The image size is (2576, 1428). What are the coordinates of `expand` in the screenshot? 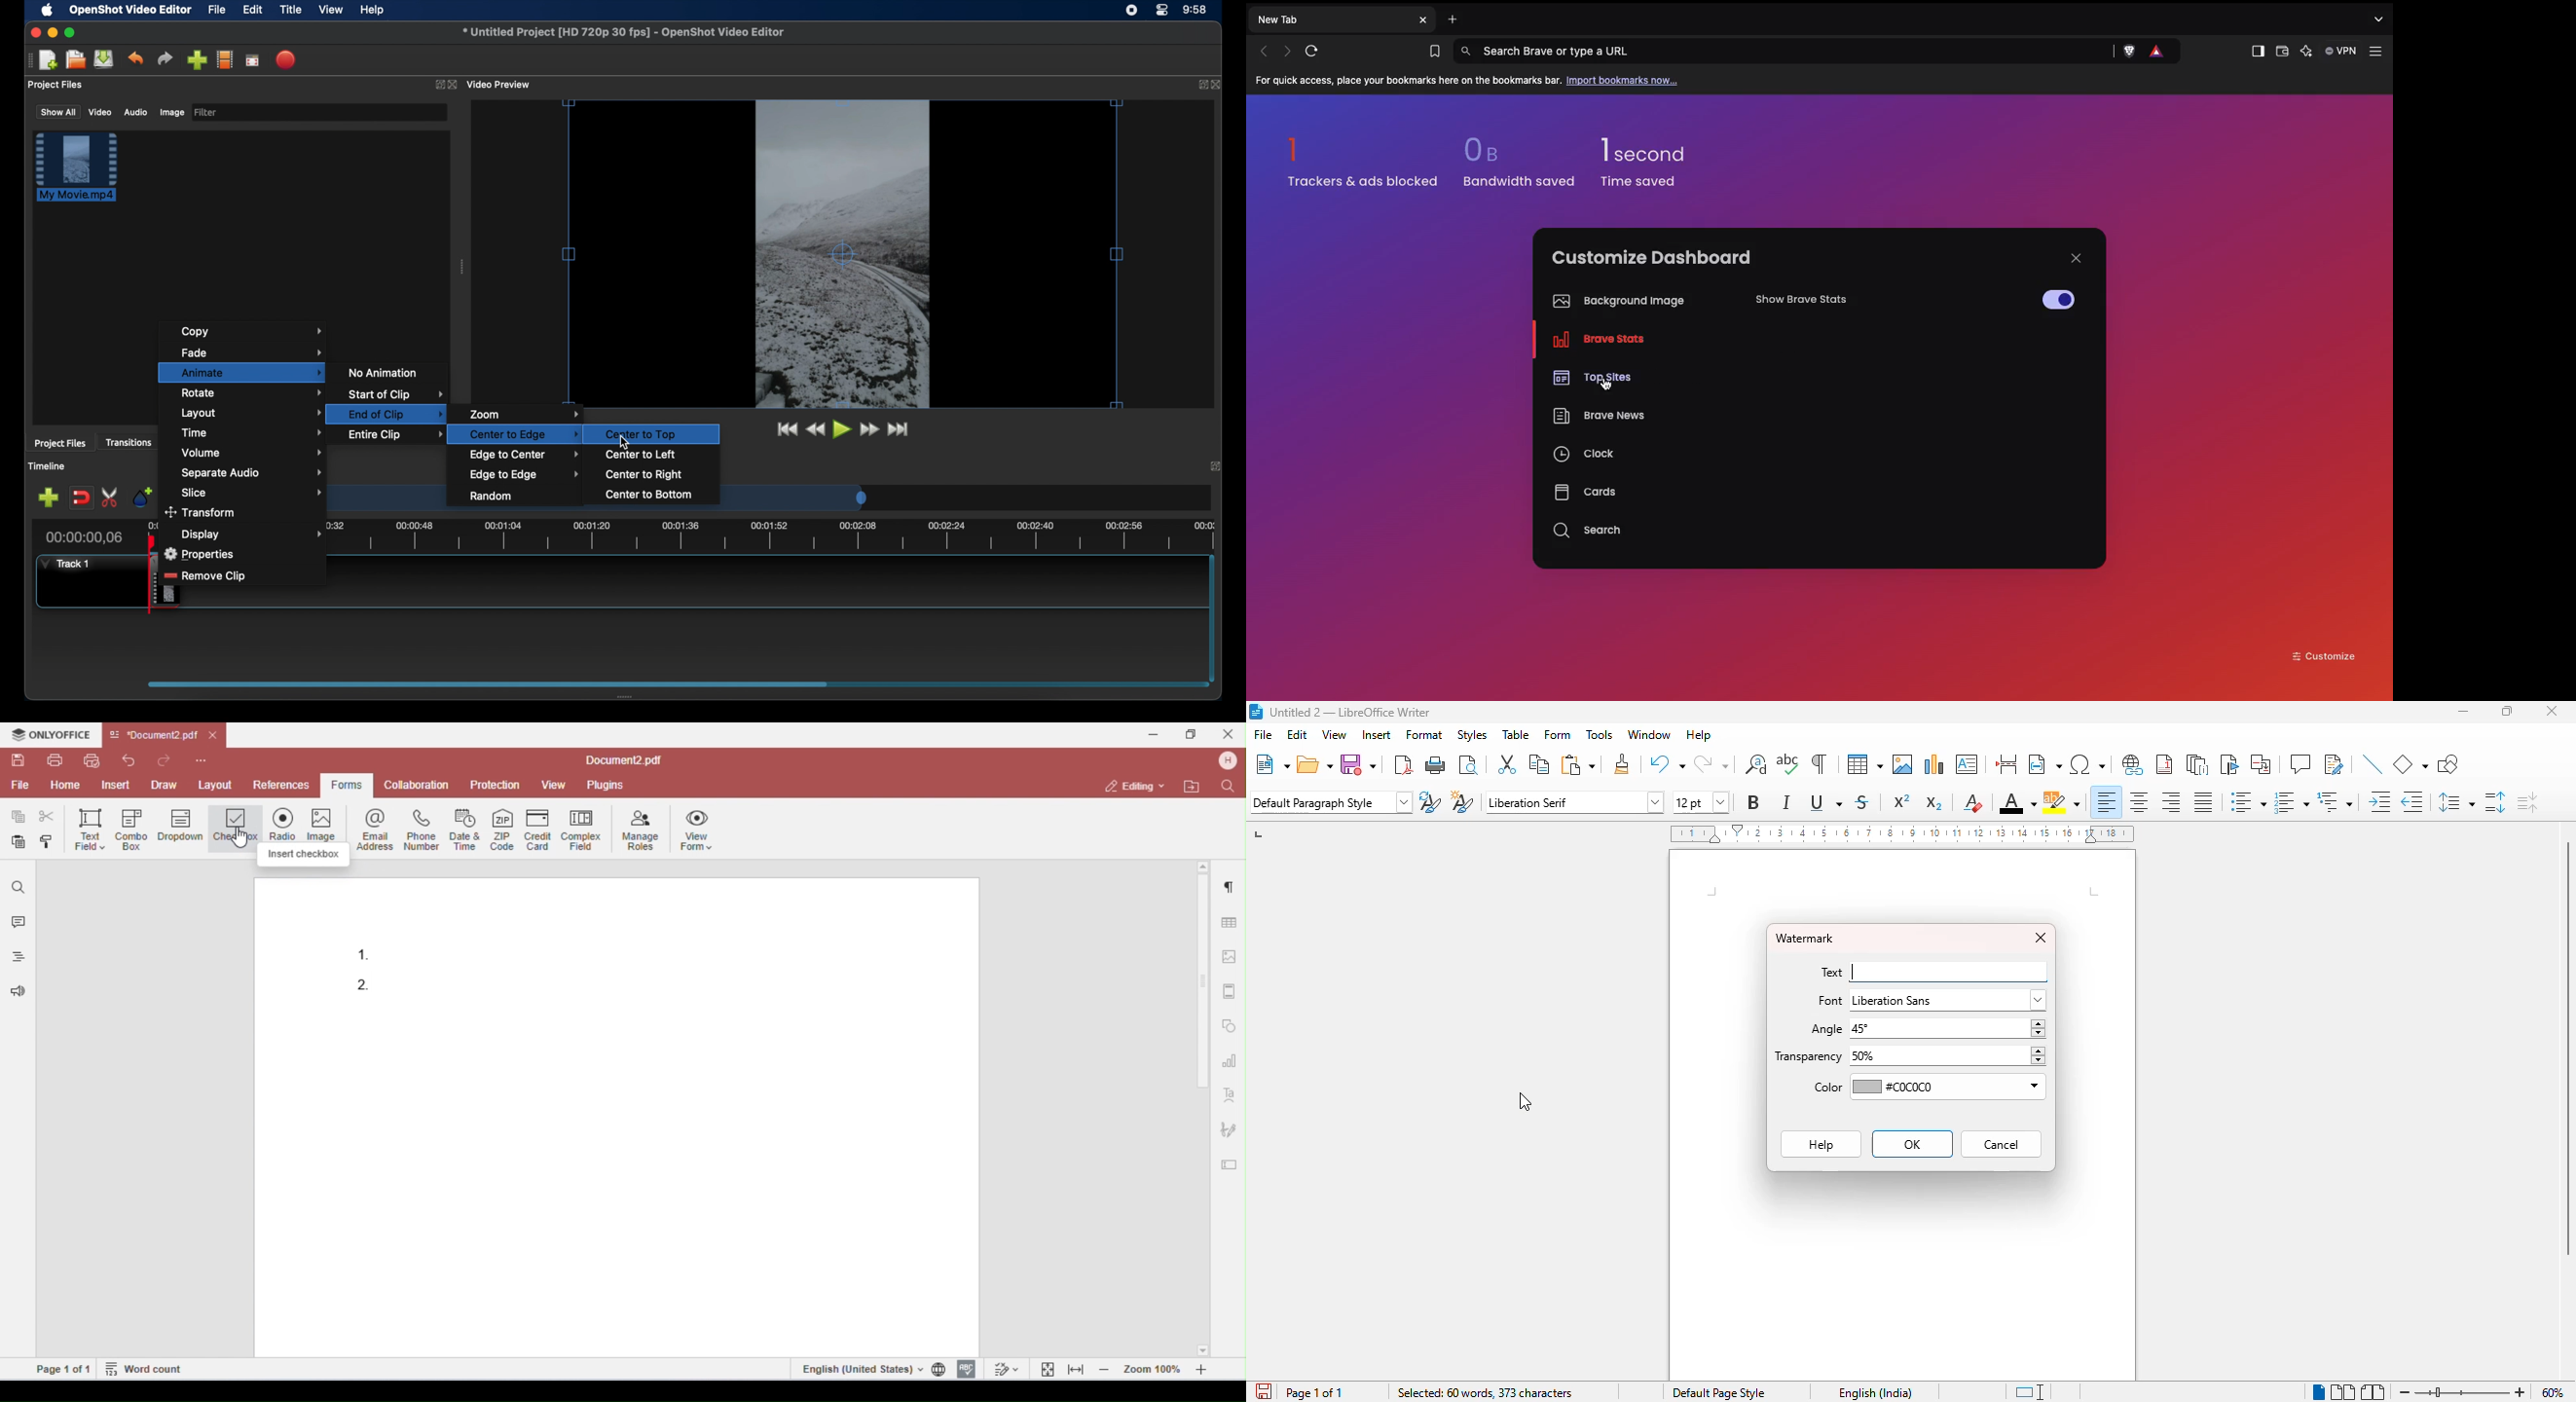 It's located at (1199, 85).